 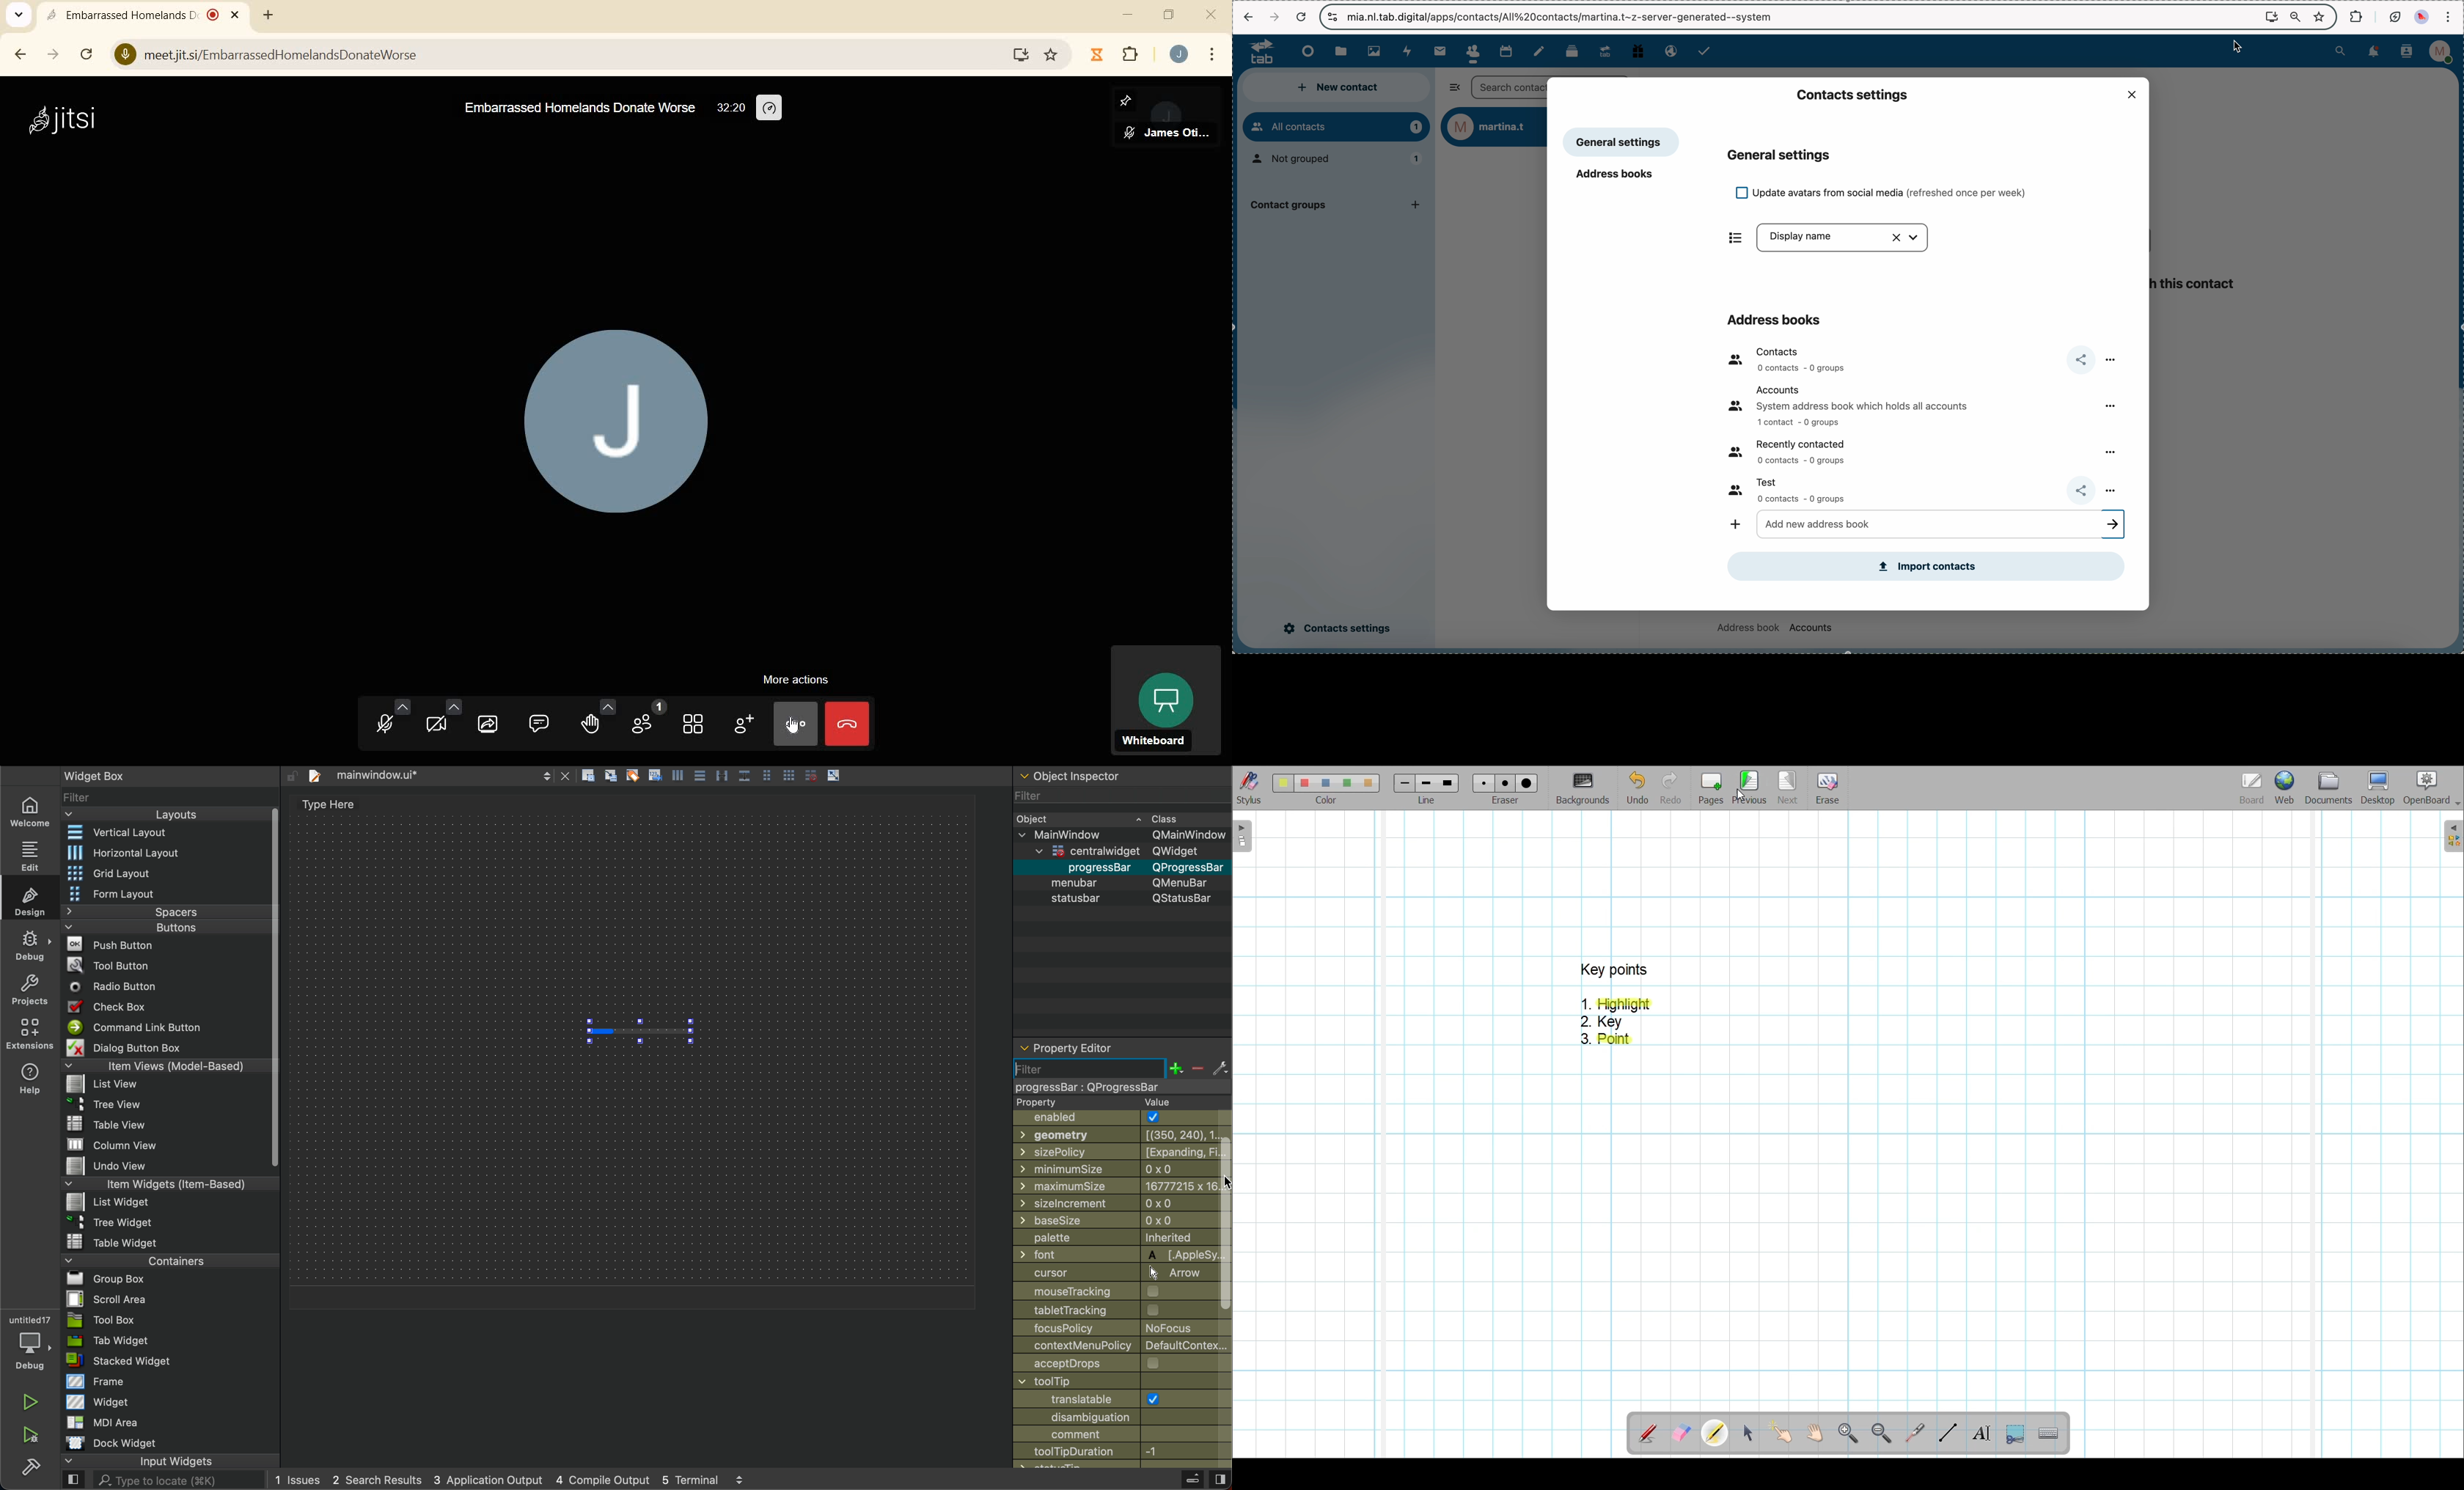 I want to click on address books, so click(x=1775, y=320).